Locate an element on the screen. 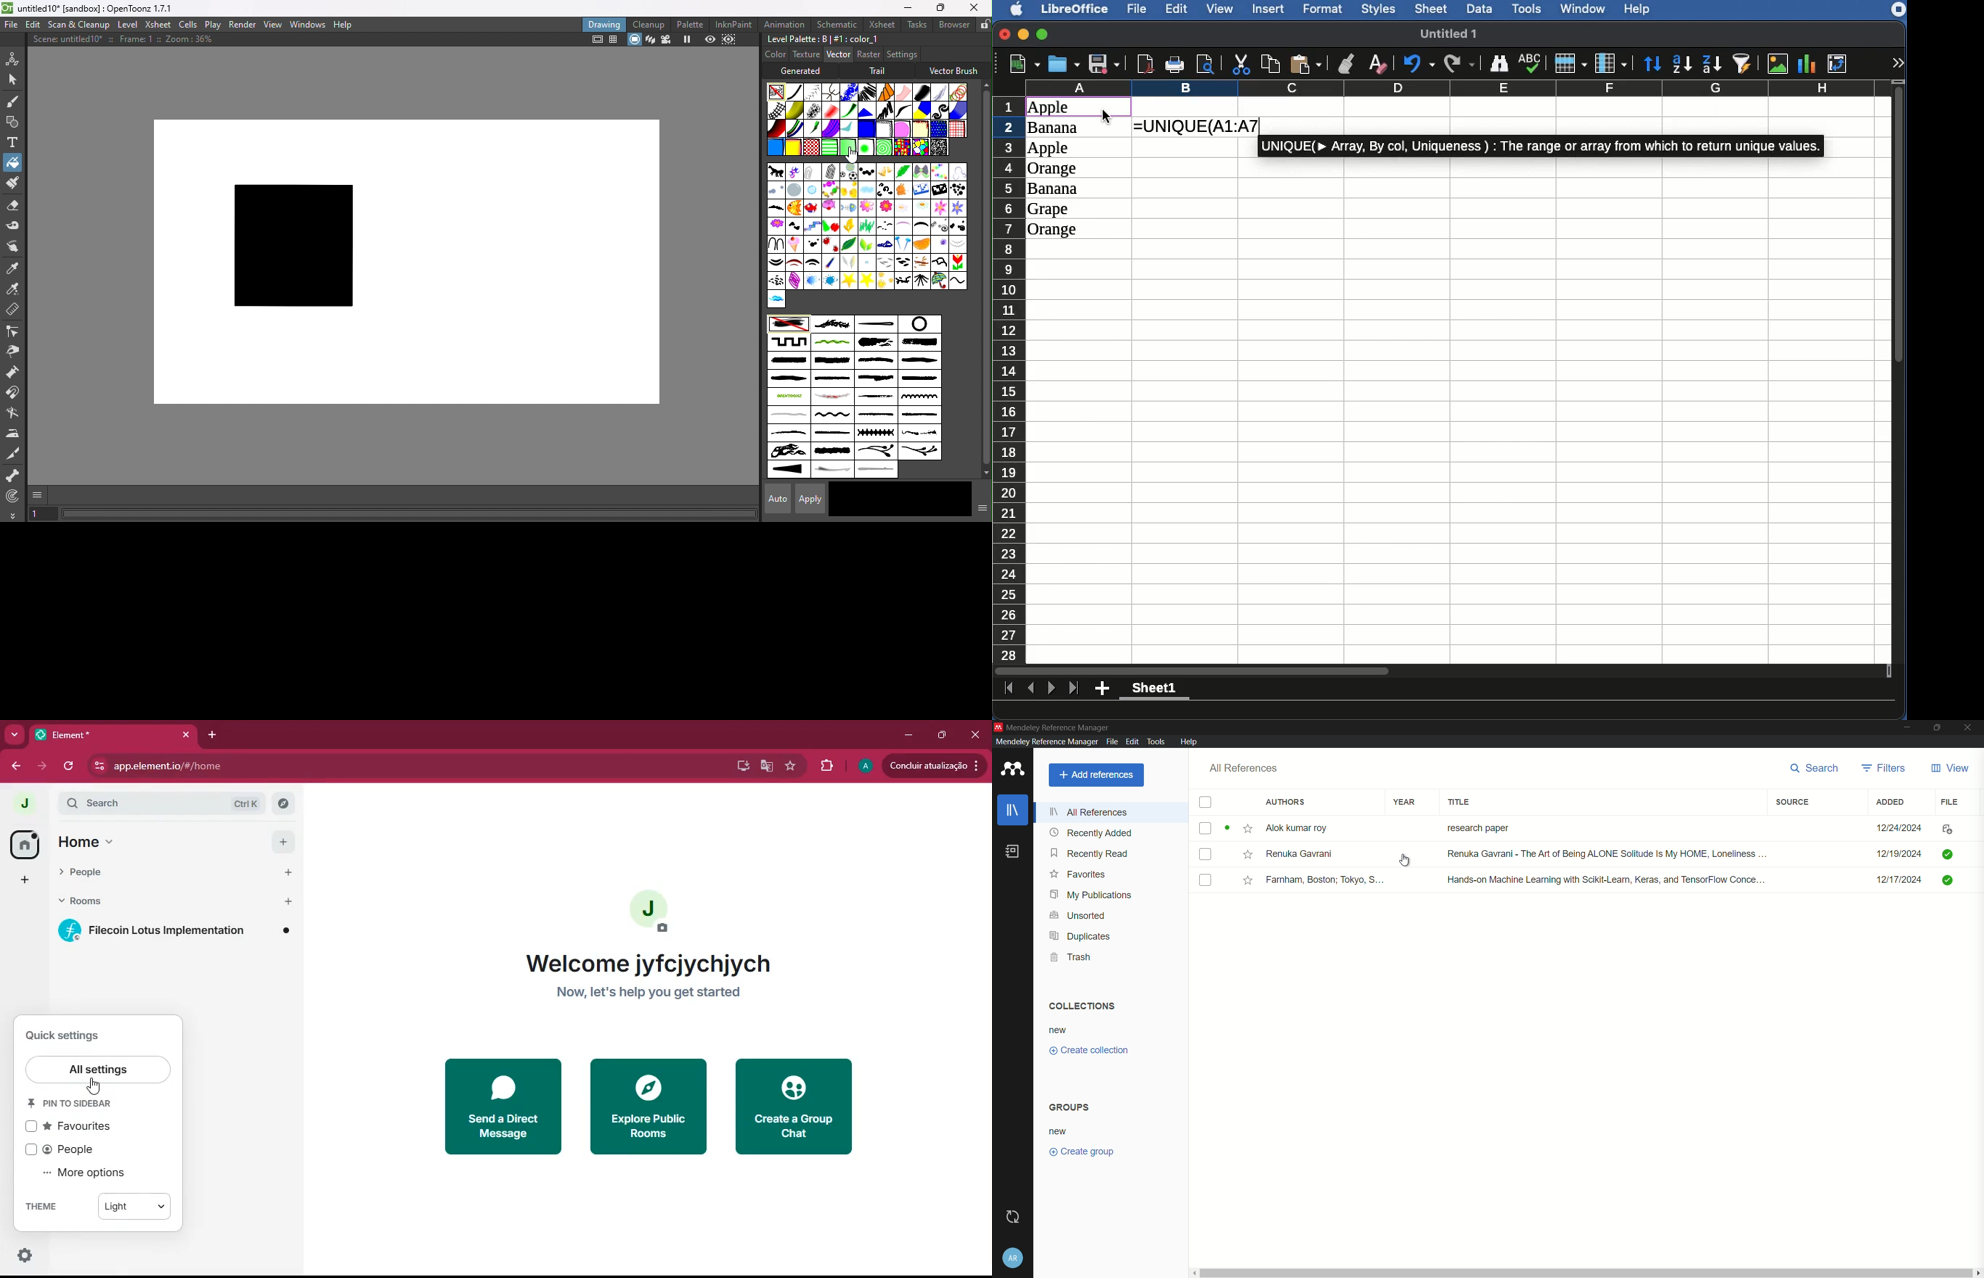 This screenshot has height=1288, width=1988. favourites is located at coordinates (73, 1127).